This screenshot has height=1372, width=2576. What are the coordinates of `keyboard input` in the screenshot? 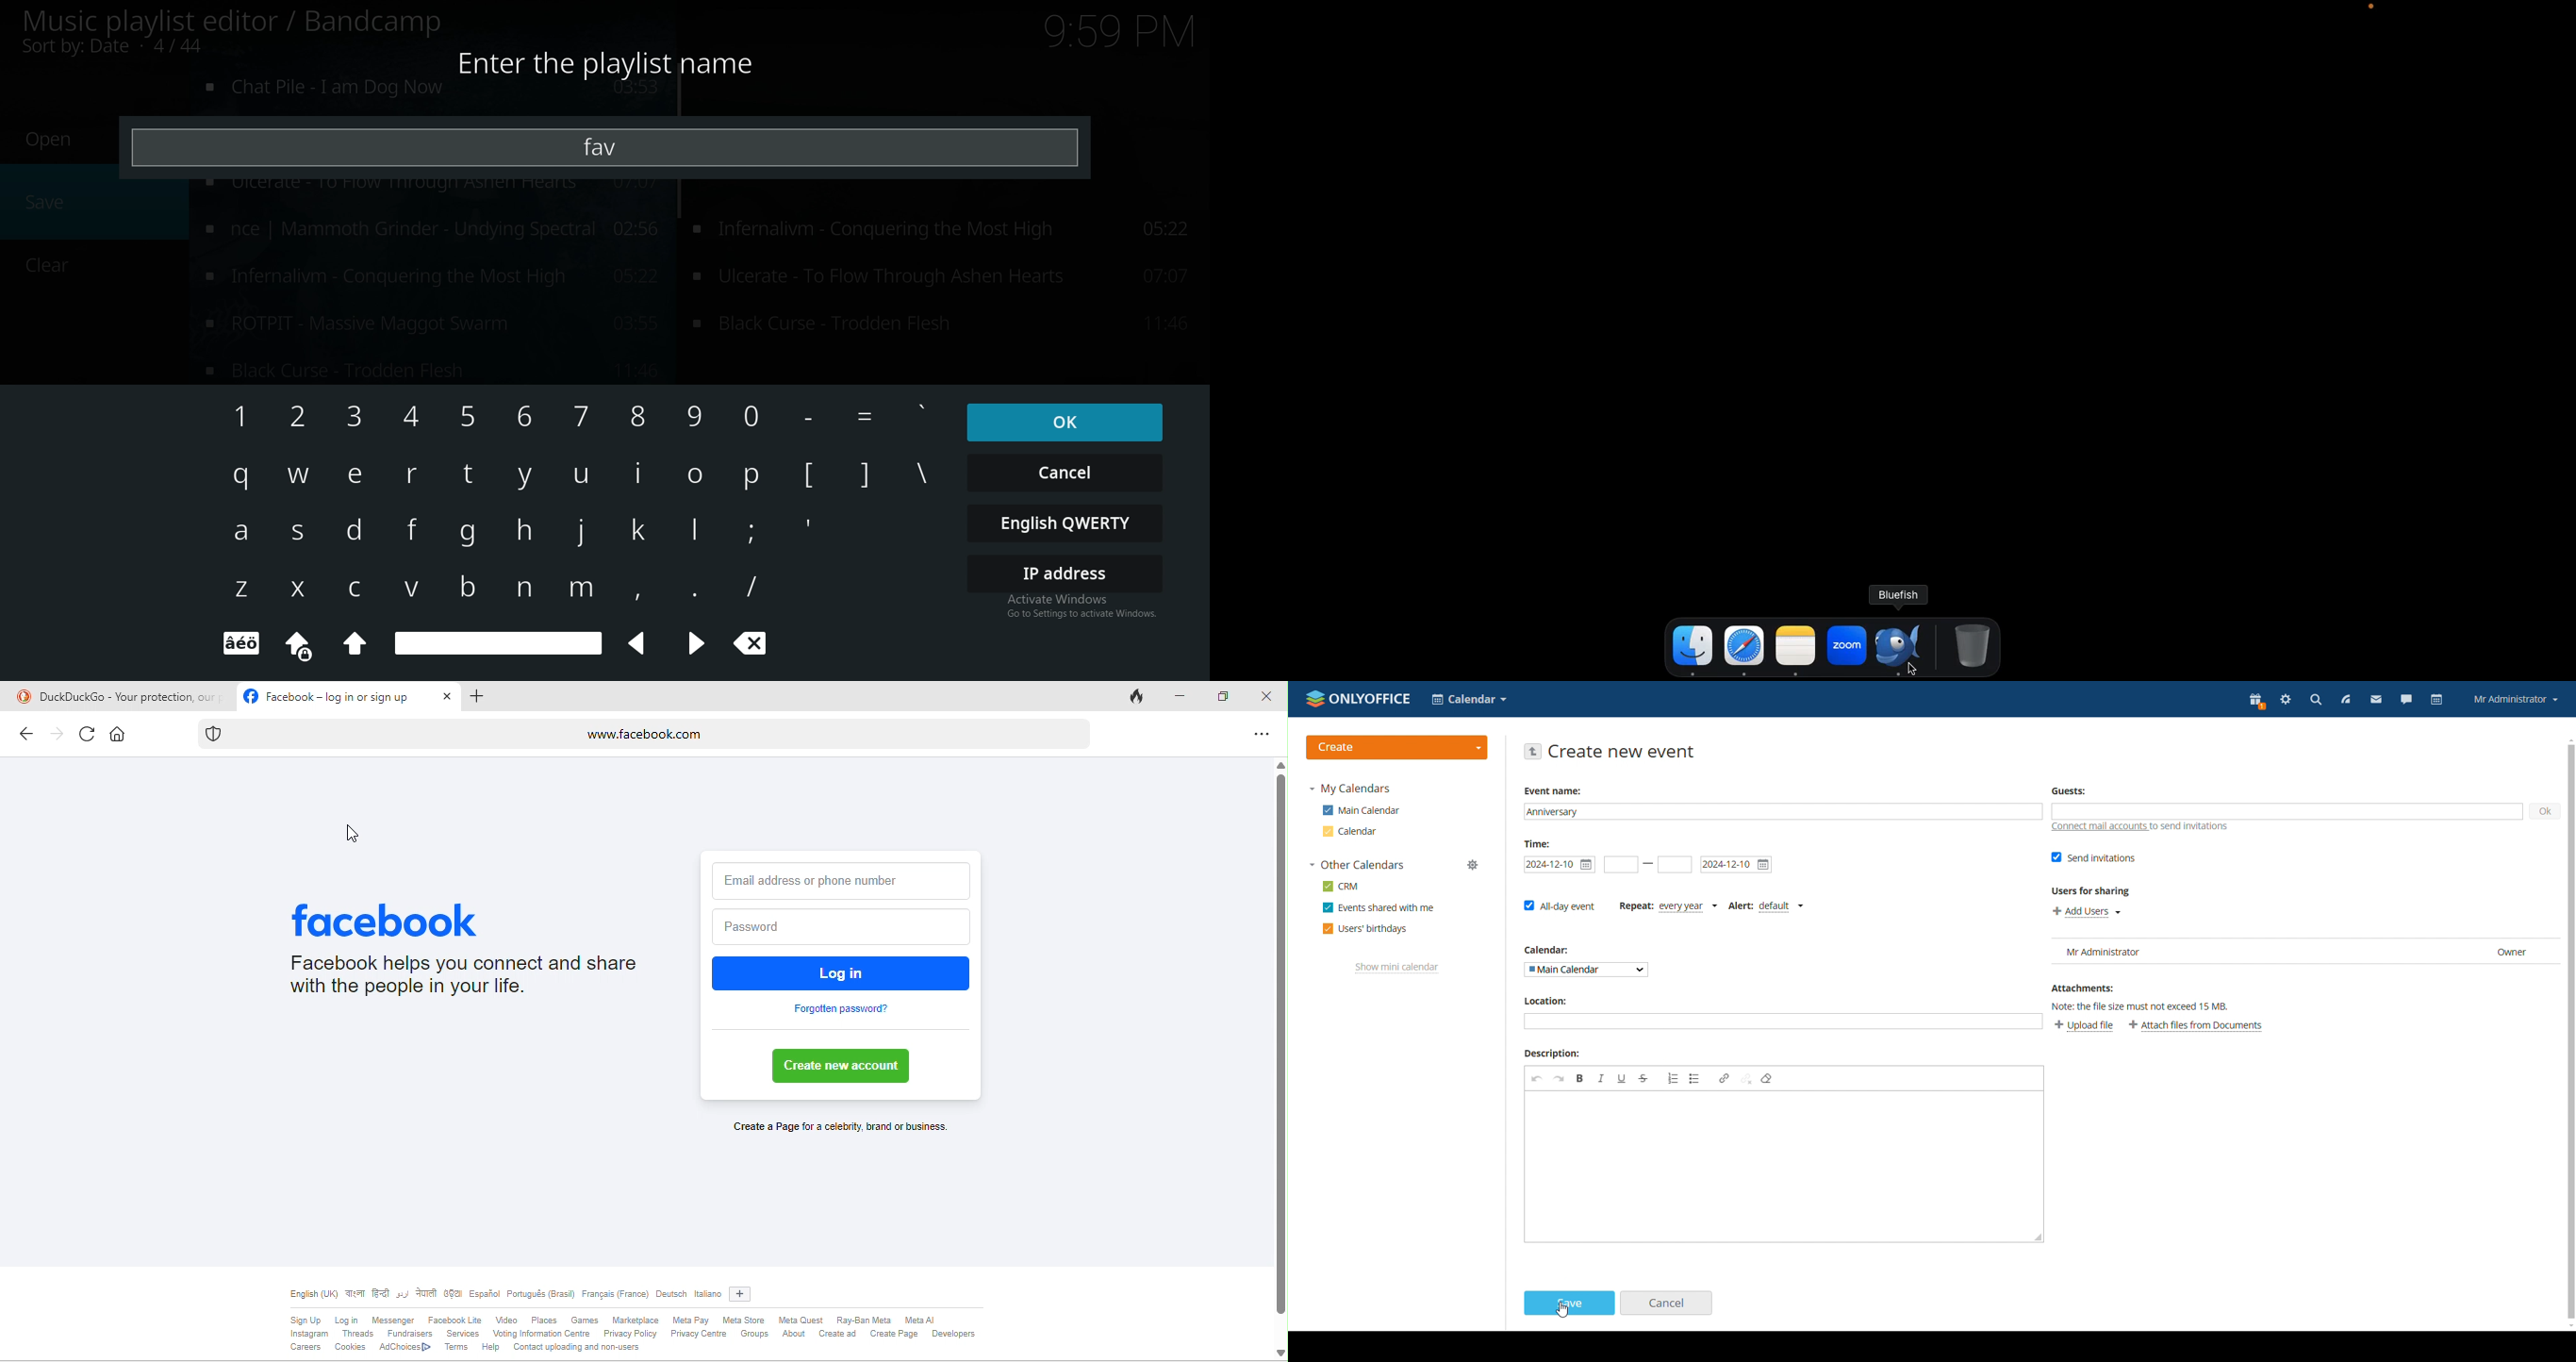 It's located at (299, 476).